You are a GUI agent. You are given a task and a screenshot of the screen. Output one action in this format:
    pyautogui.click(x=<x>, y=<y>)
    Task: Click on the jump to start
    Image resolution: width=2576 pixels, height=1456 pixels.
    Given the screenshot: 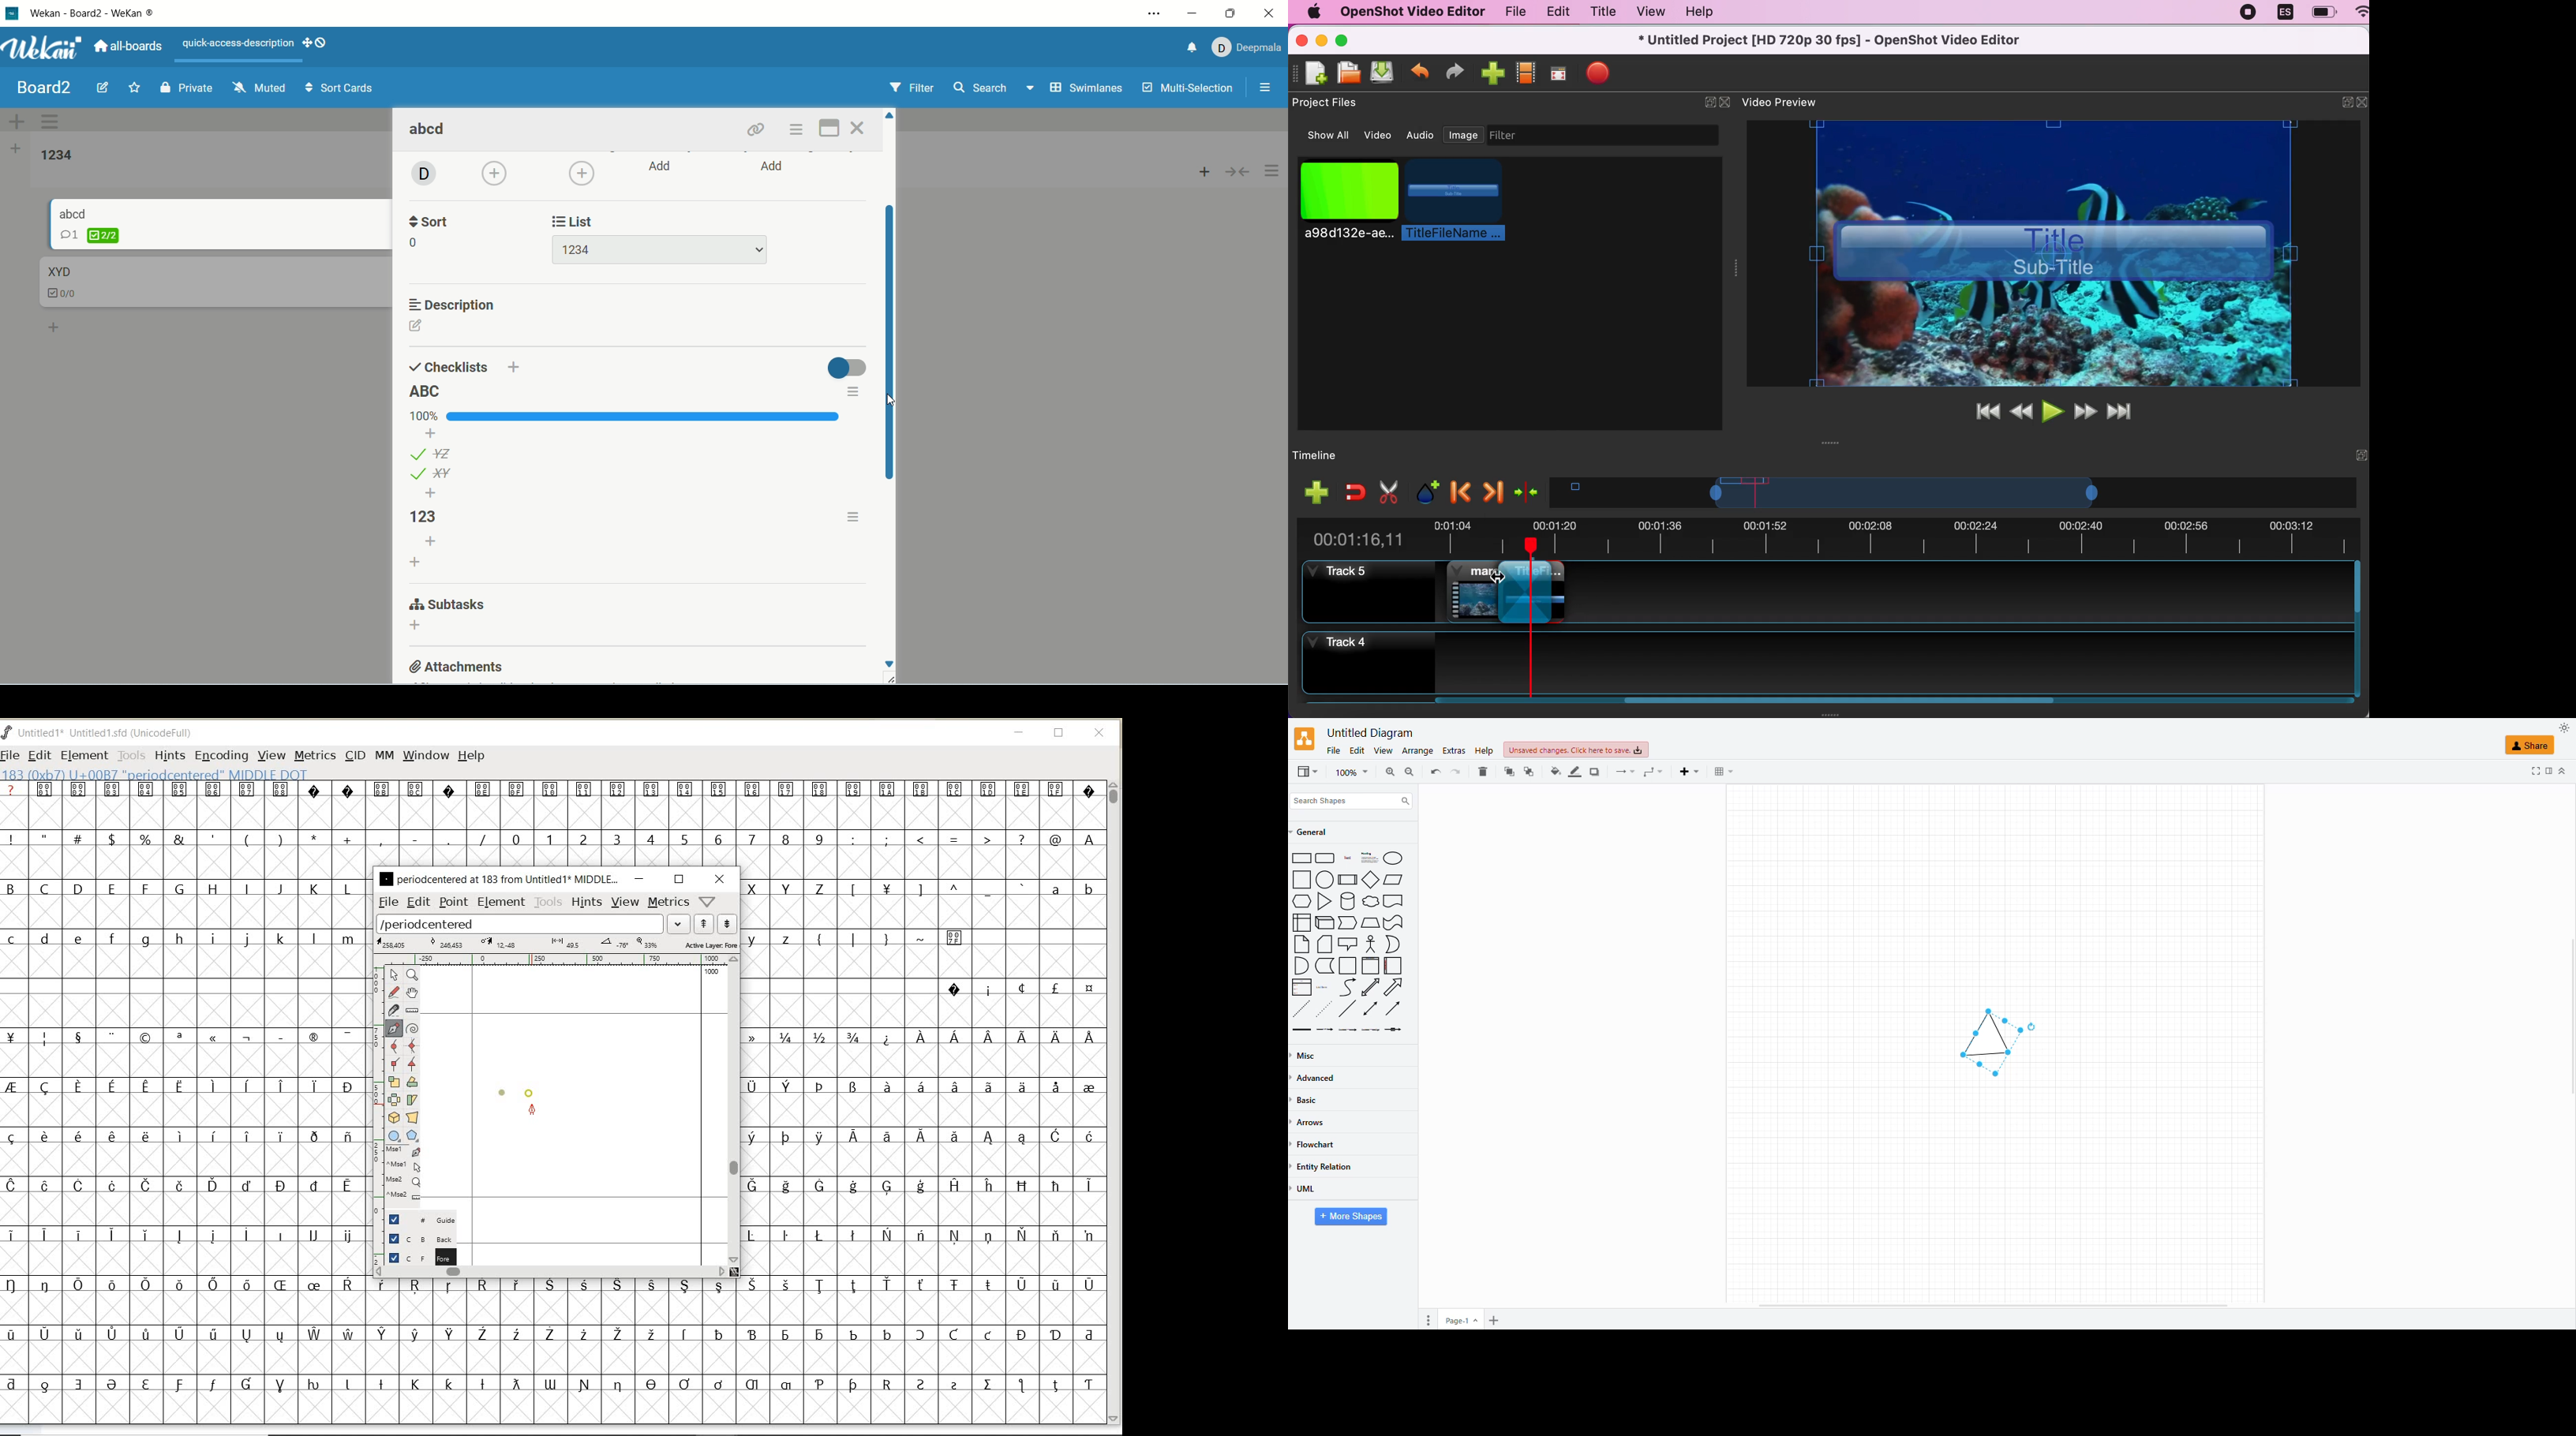 What is the action you would take?
    pyautogui.click(x=1984, y=411)
    